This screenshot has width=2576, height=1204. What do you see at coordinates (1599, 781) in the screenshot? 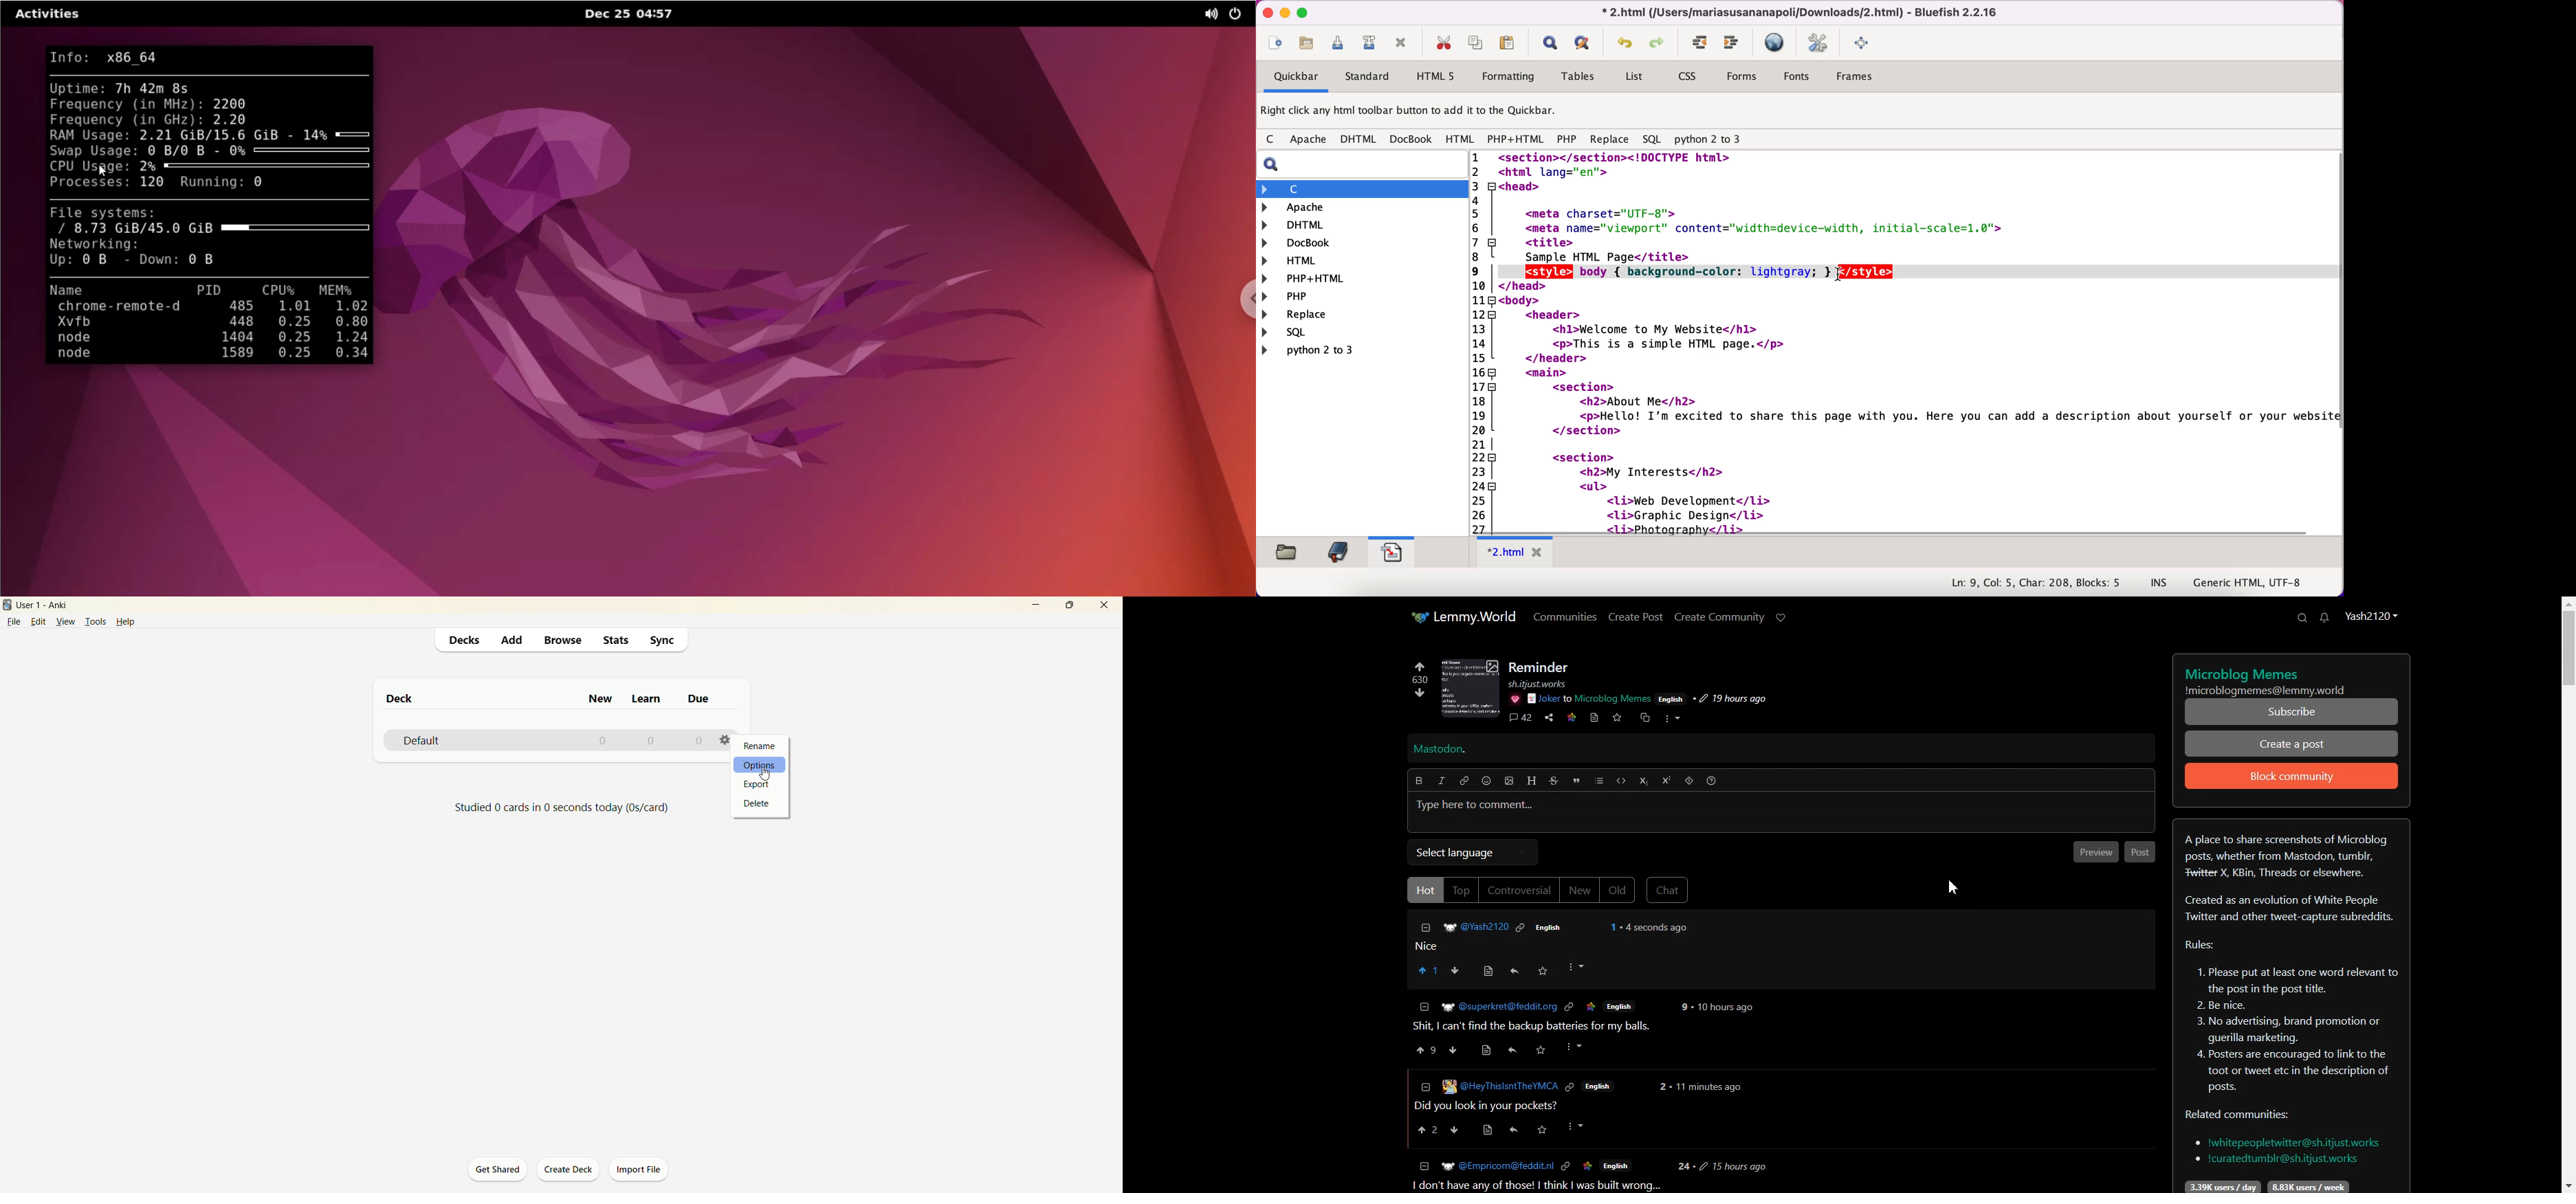
I see `List` at bounding box center [1599, 781].